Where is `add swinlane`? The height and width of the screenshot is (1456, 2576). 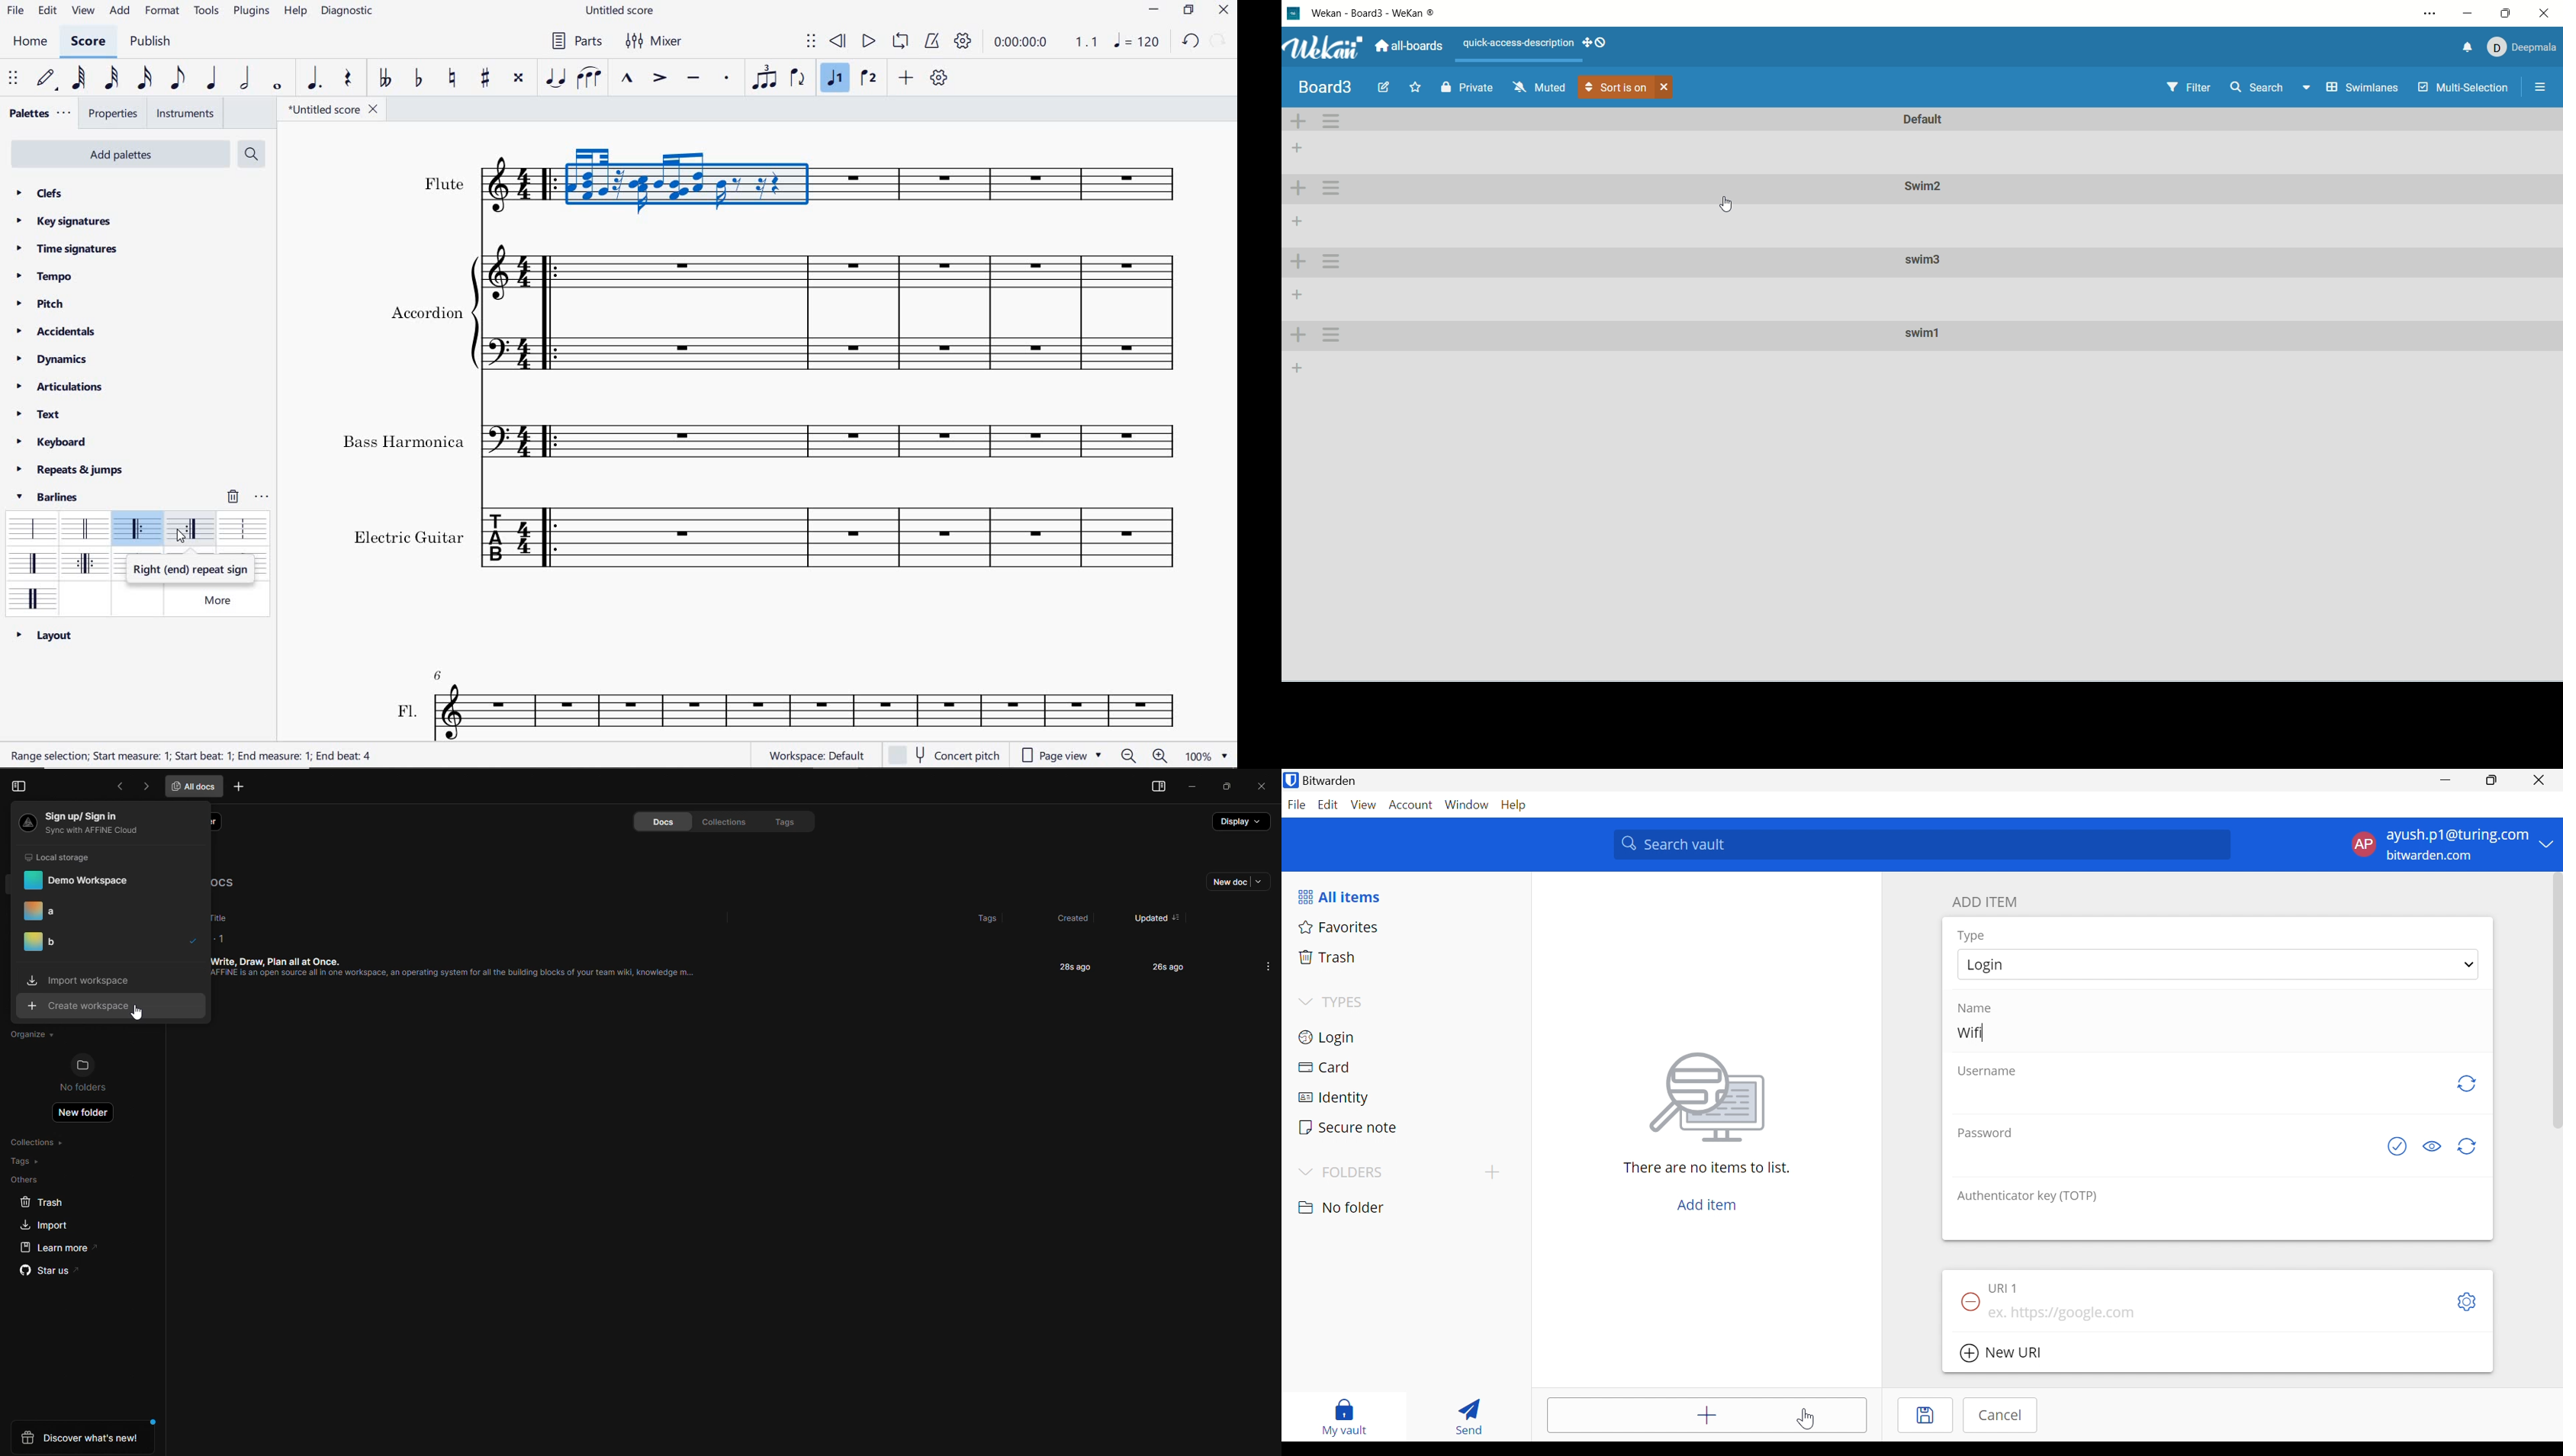
add swinlane is located at coordinates (1295, 263).